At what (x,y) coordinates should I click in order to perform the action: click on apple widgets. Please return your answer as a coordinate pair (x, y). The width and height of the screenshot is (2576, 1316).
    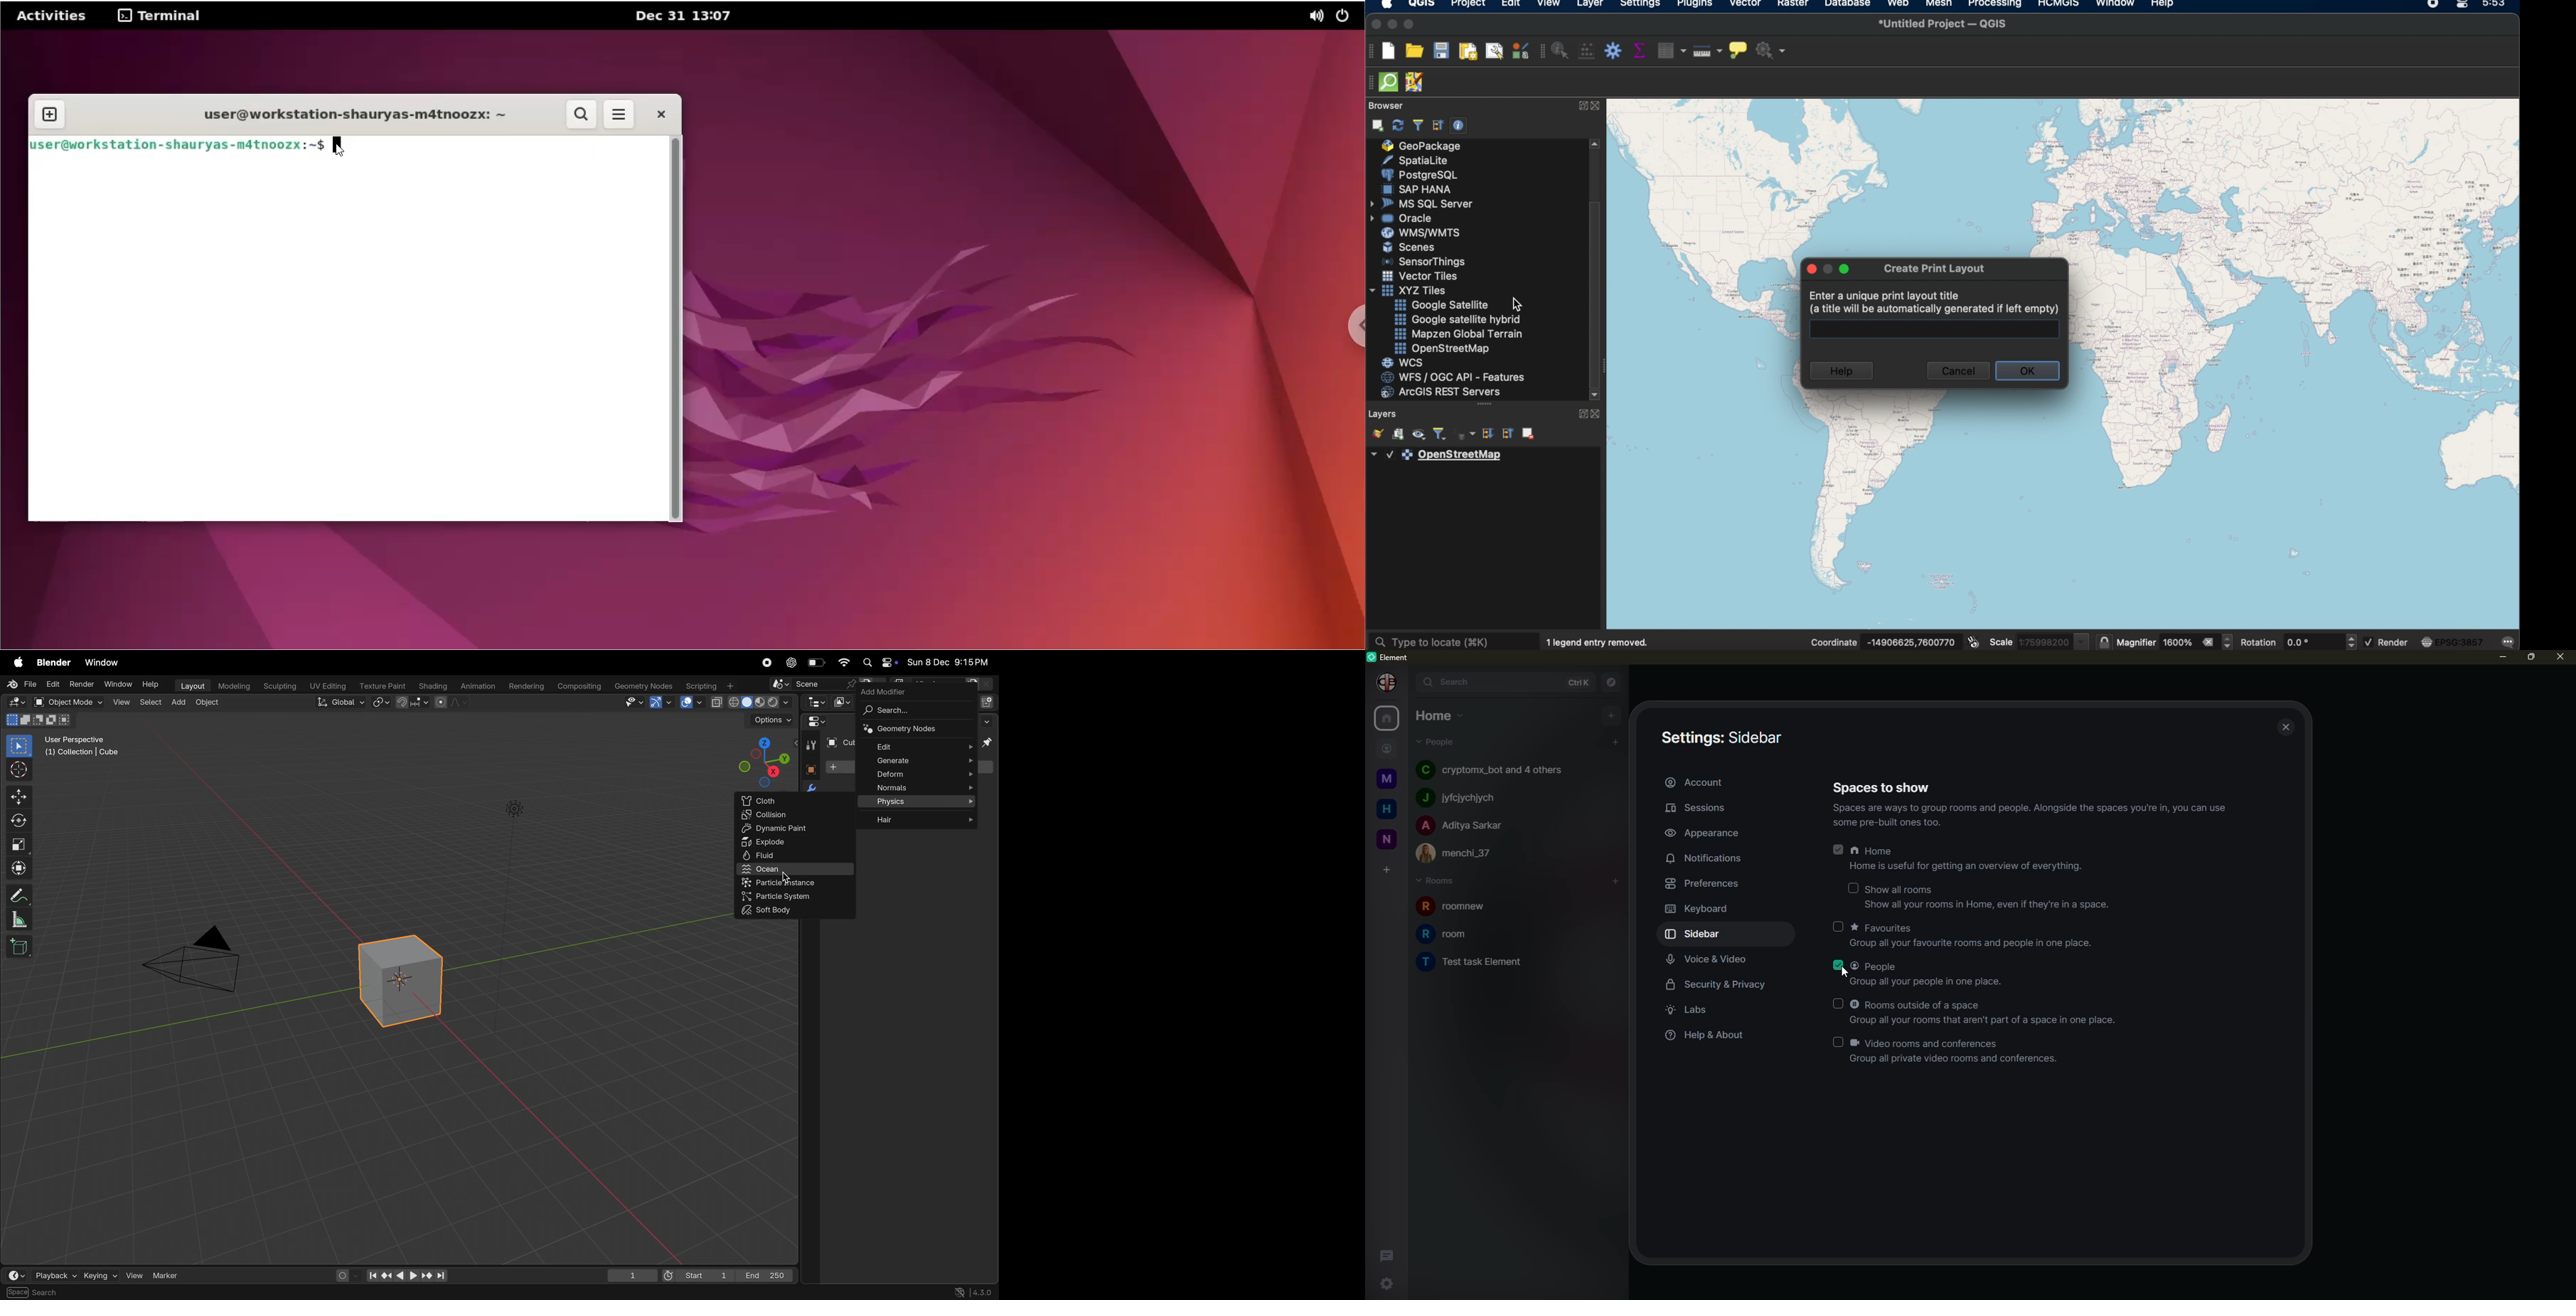
    Looking at the image, I should click on (878, 663).